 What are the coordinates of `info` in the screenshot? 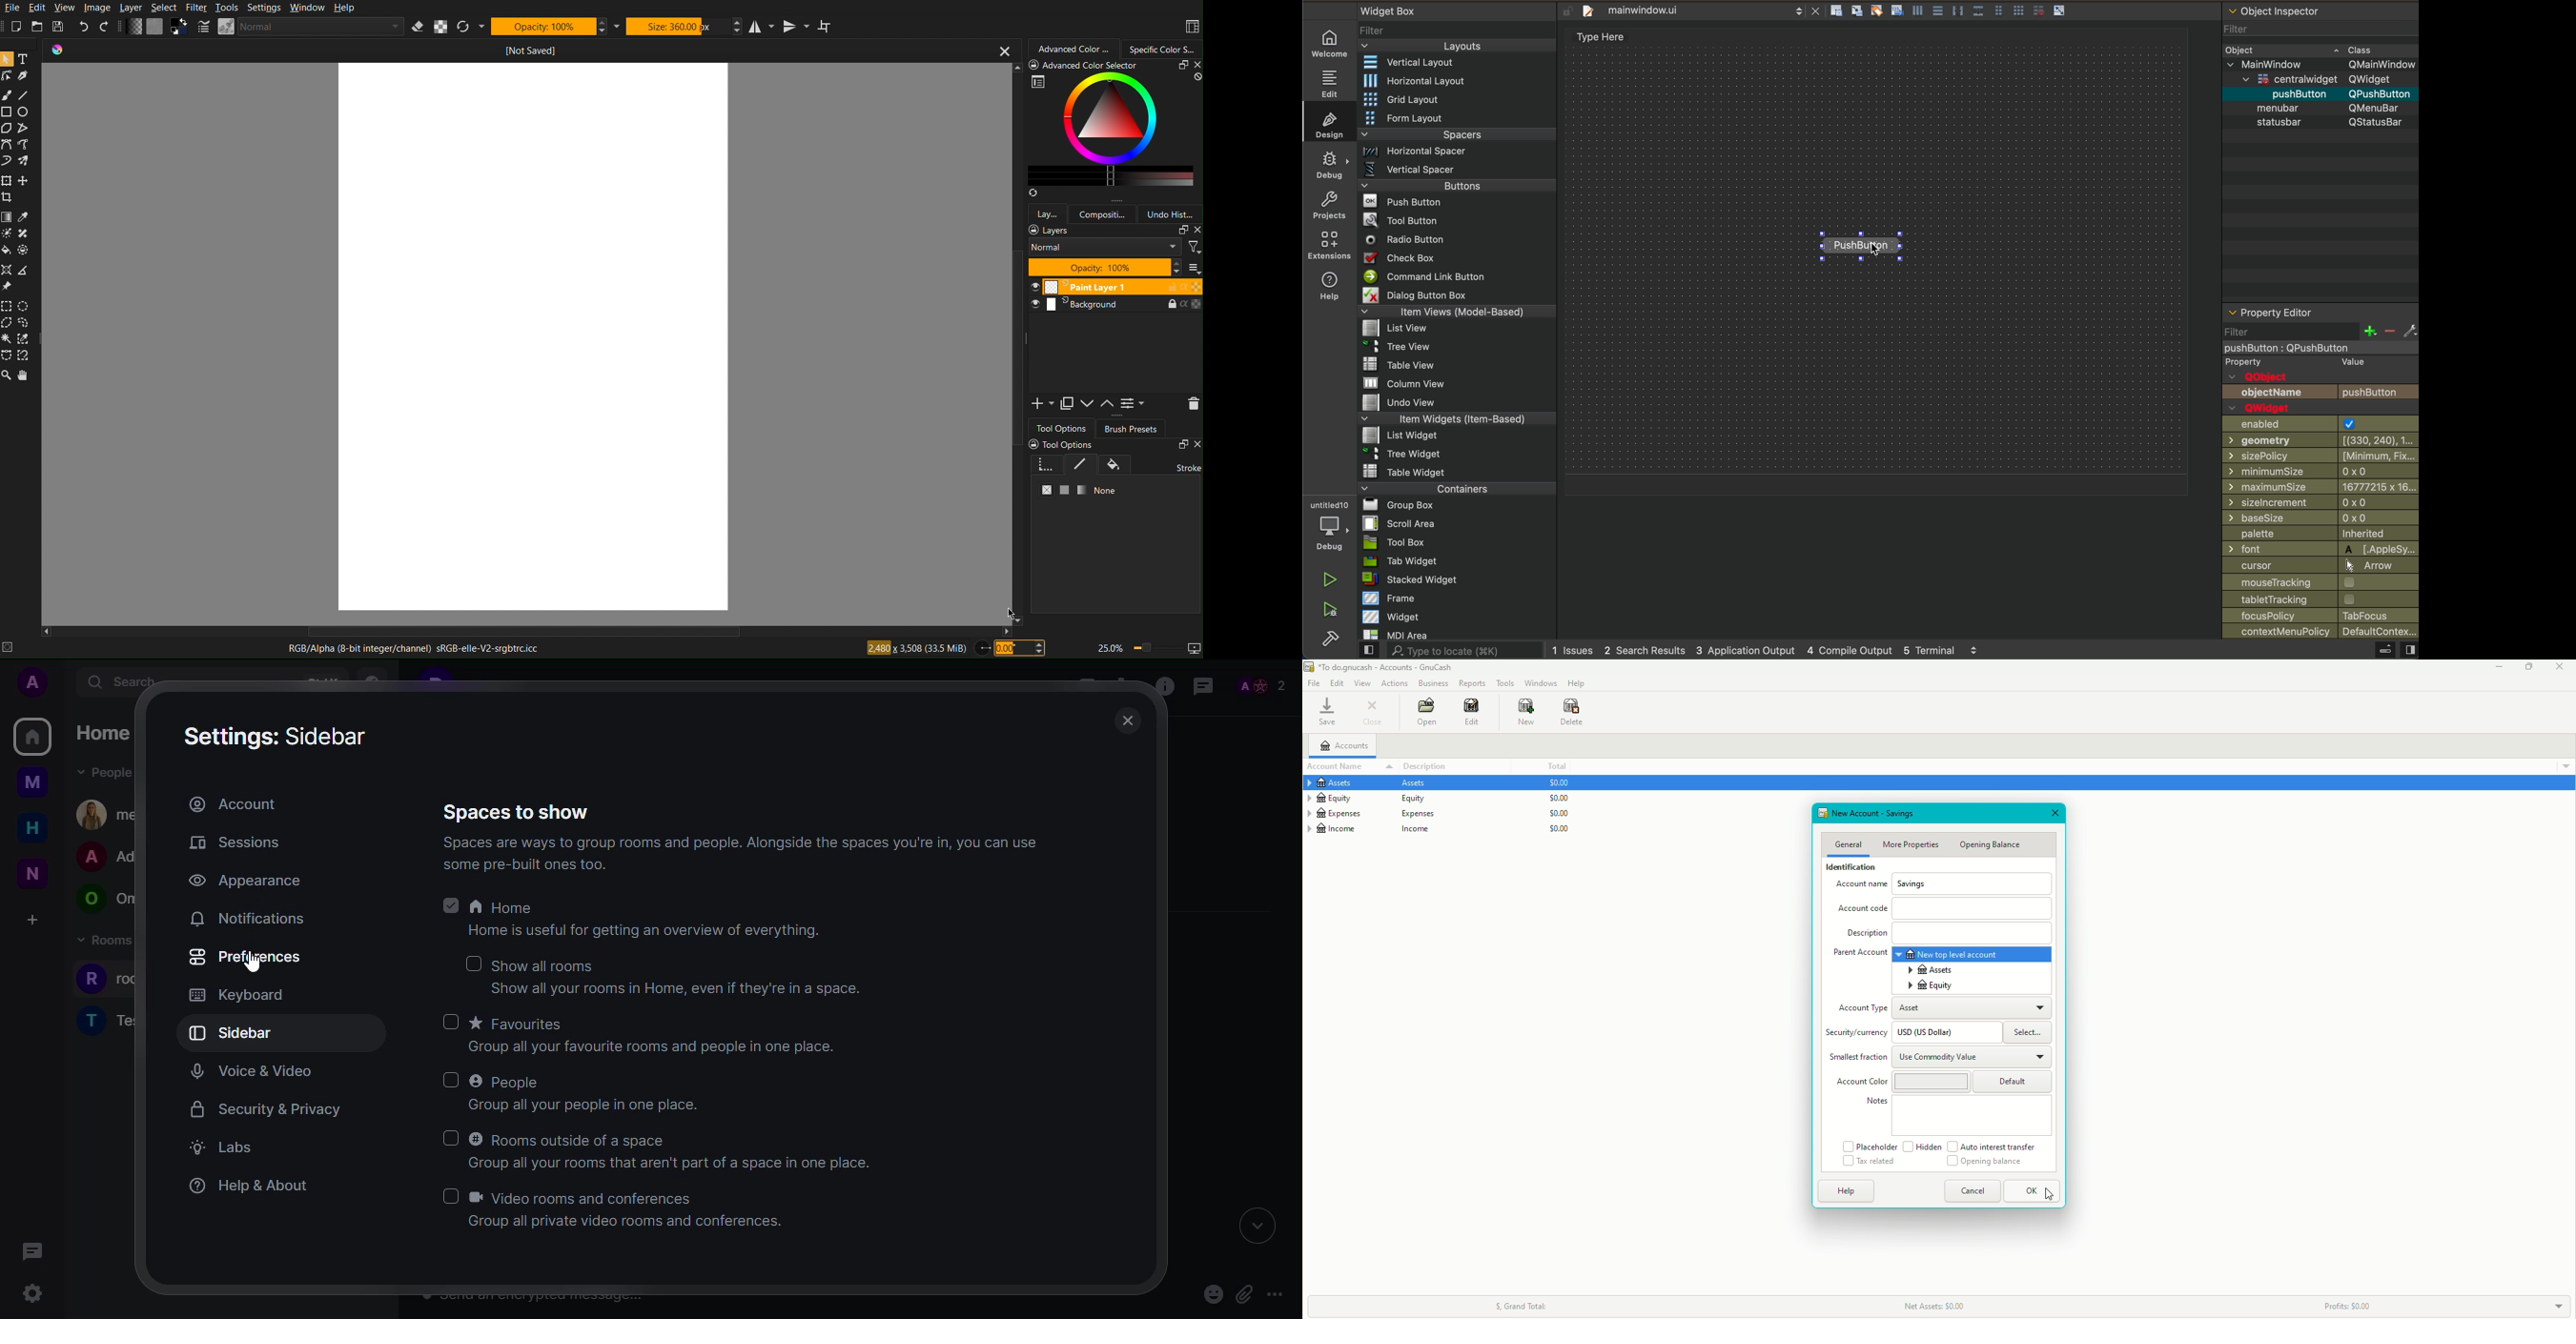 It's located at (1161, 687).